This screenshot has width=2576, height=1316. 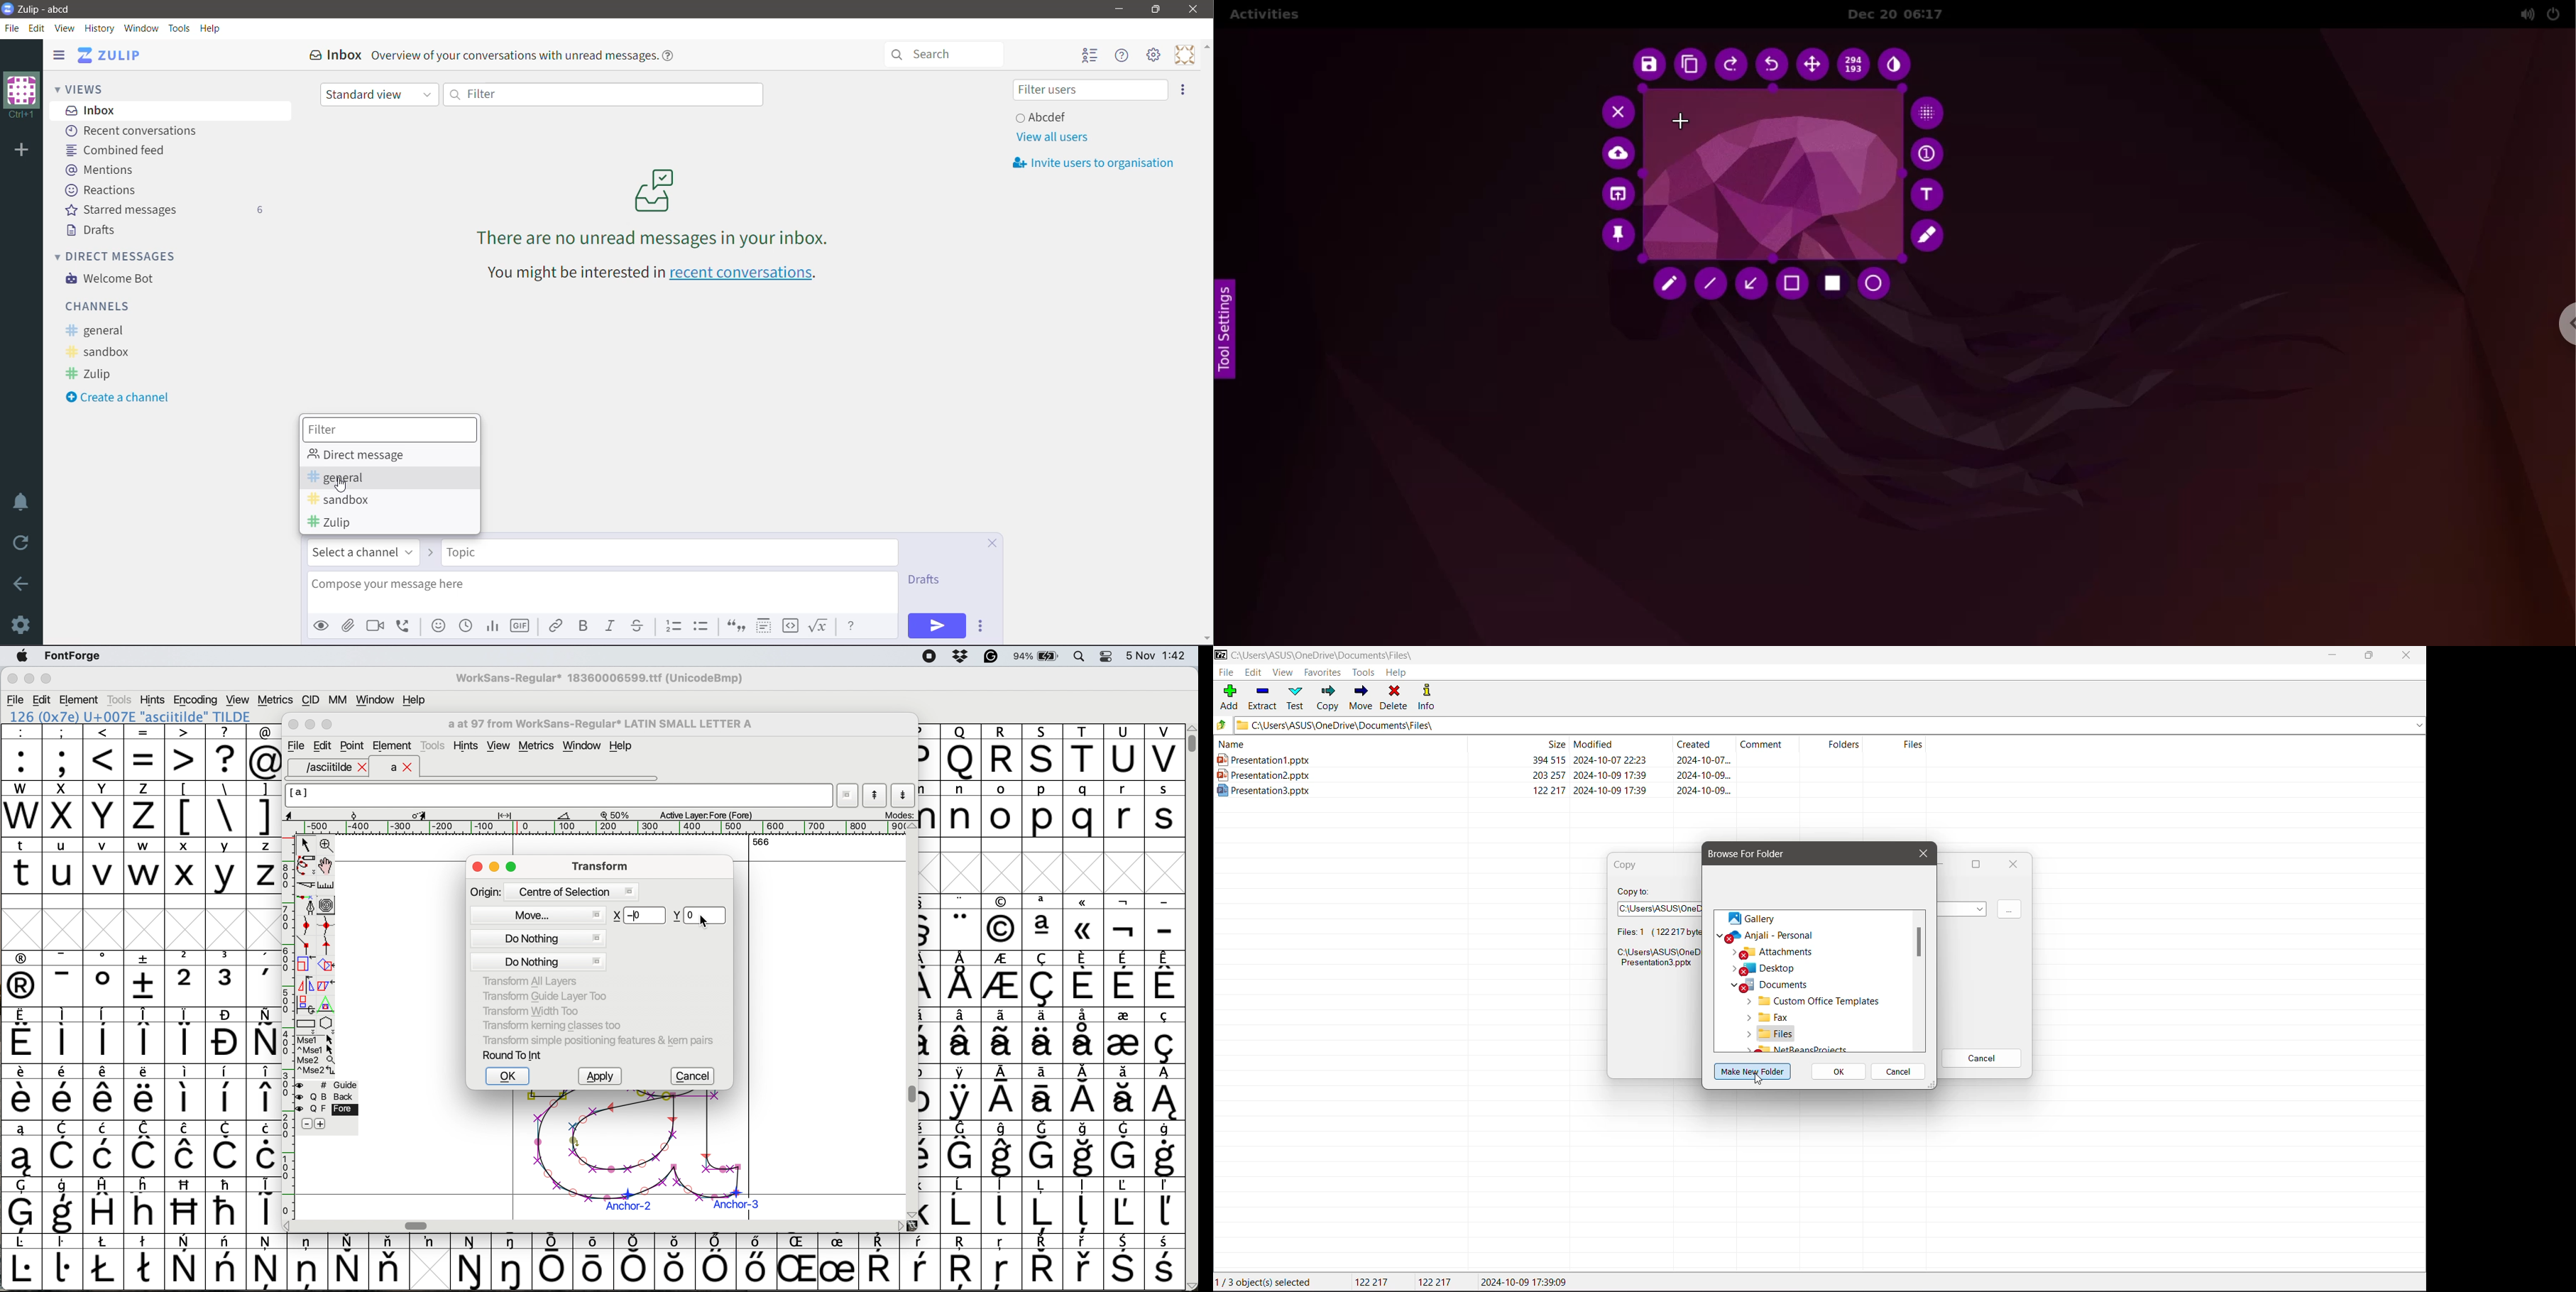 I want to click on symbol, so click(x=264, y=1092).